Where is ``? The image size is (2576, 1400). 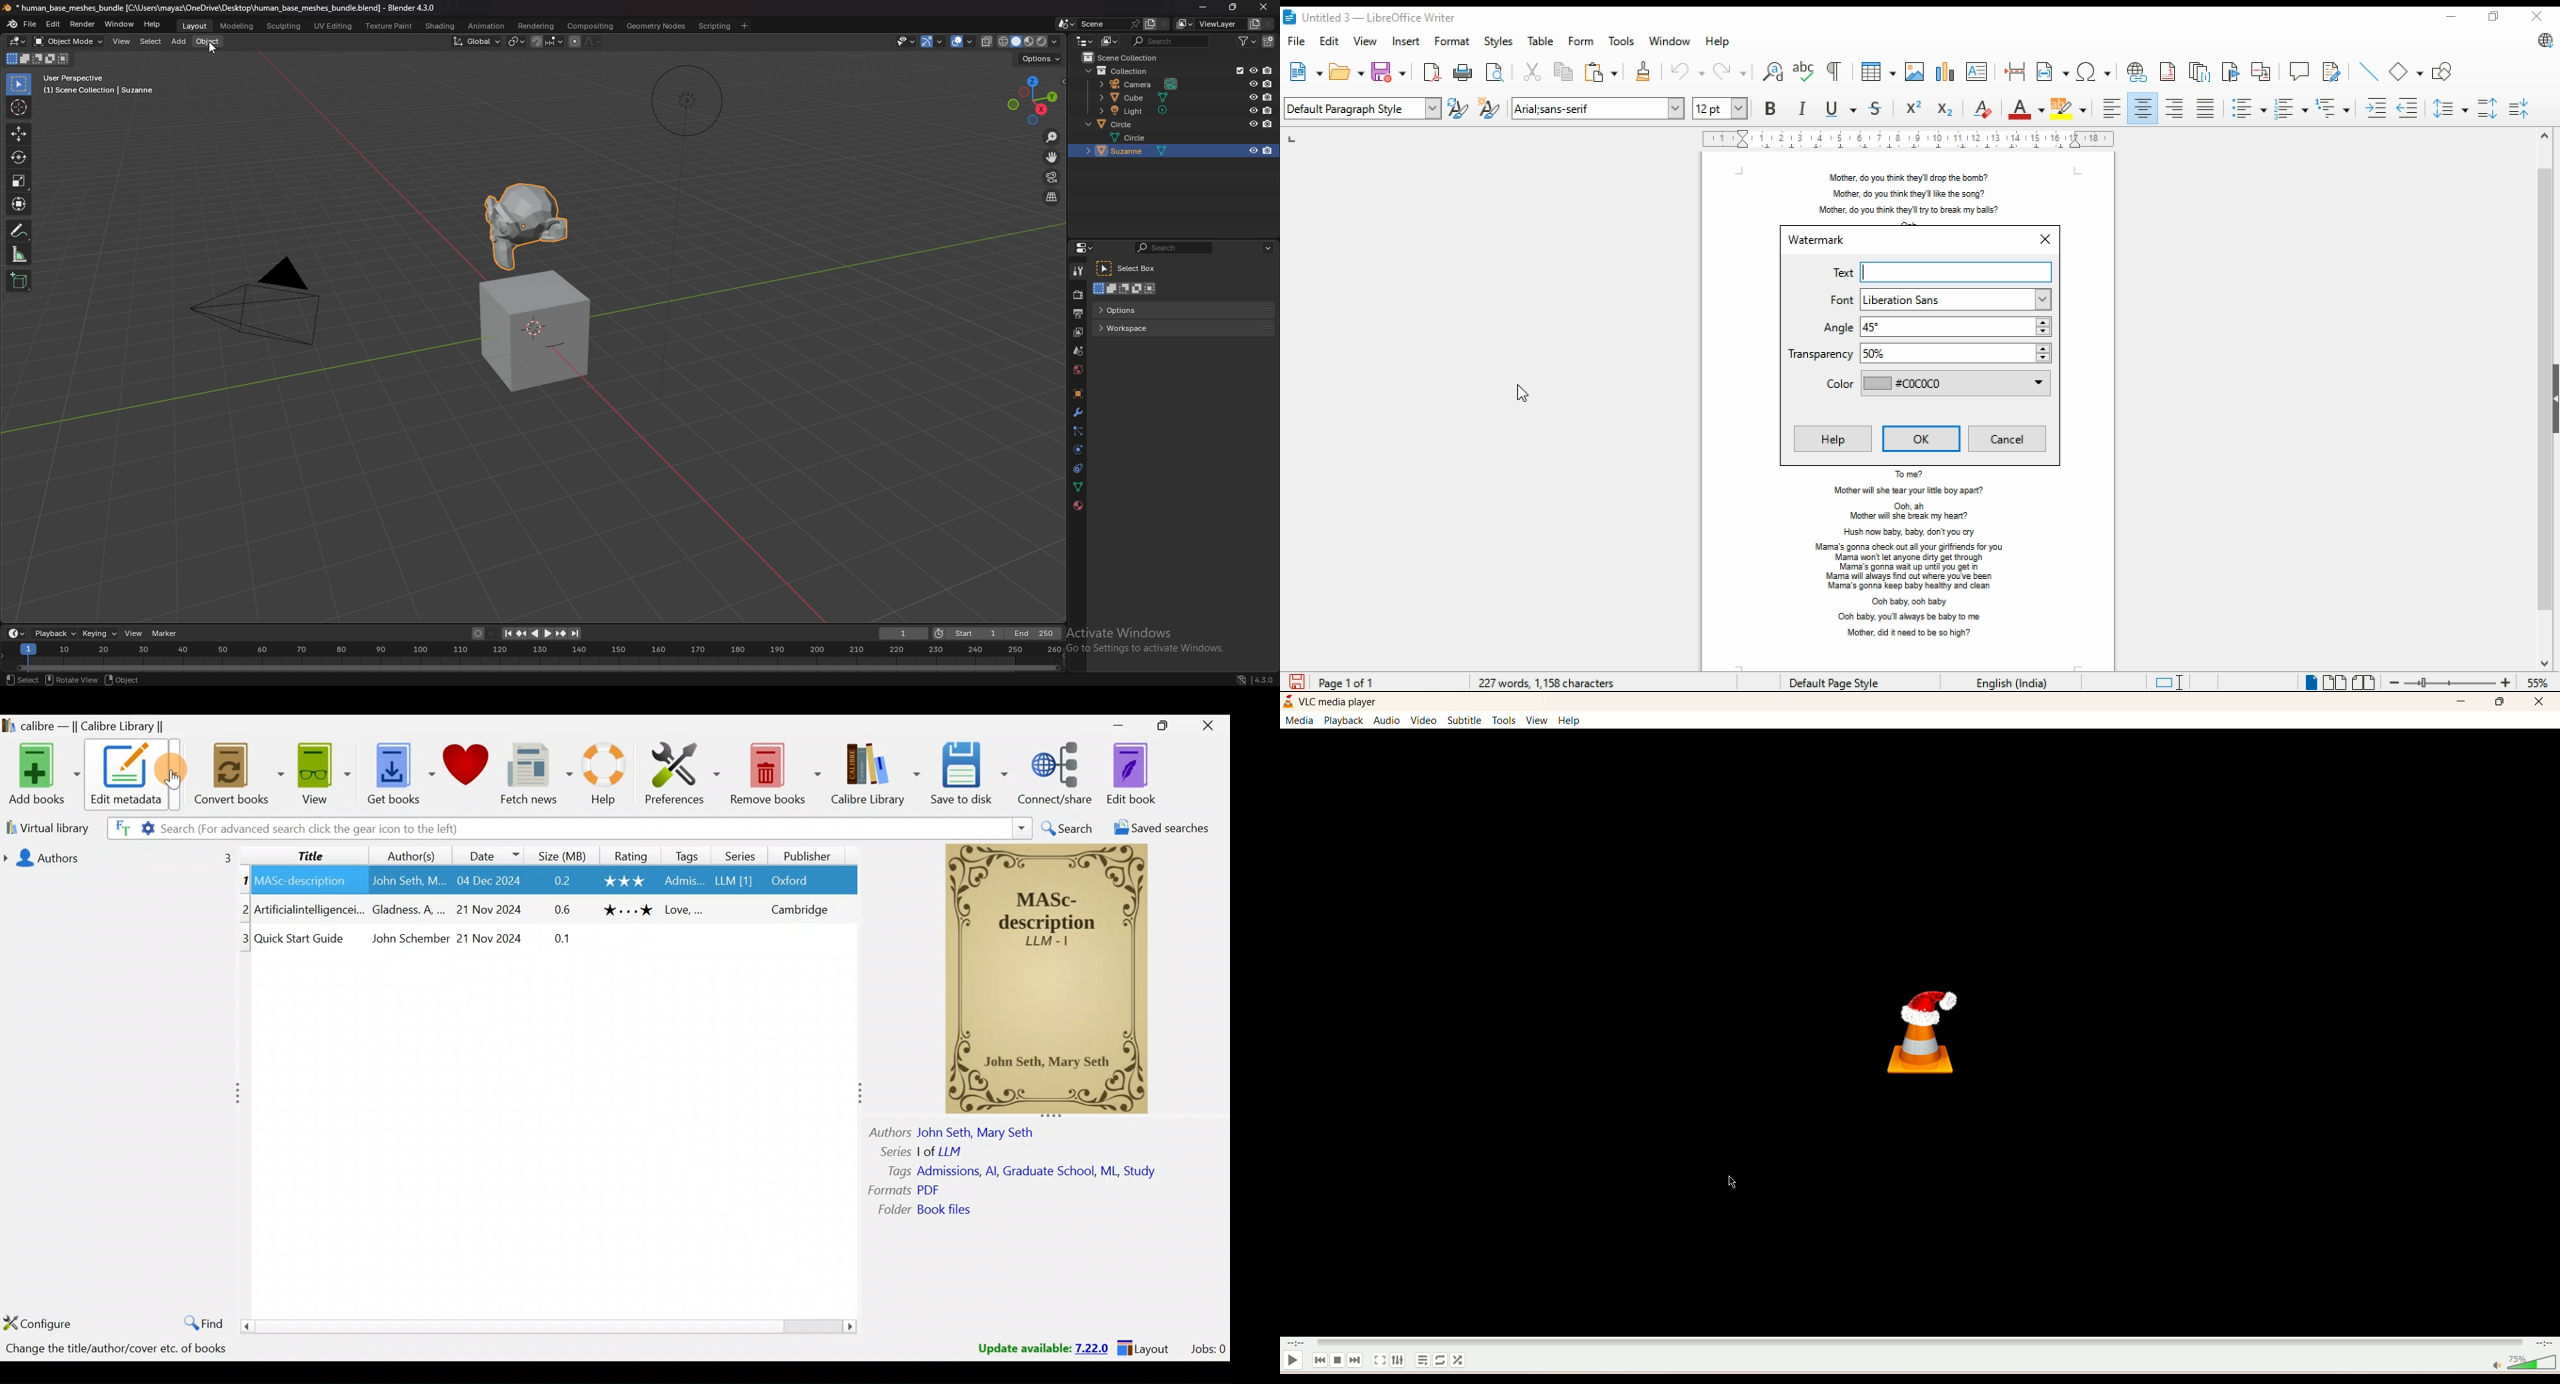
 is located at coordinates (686, 909).